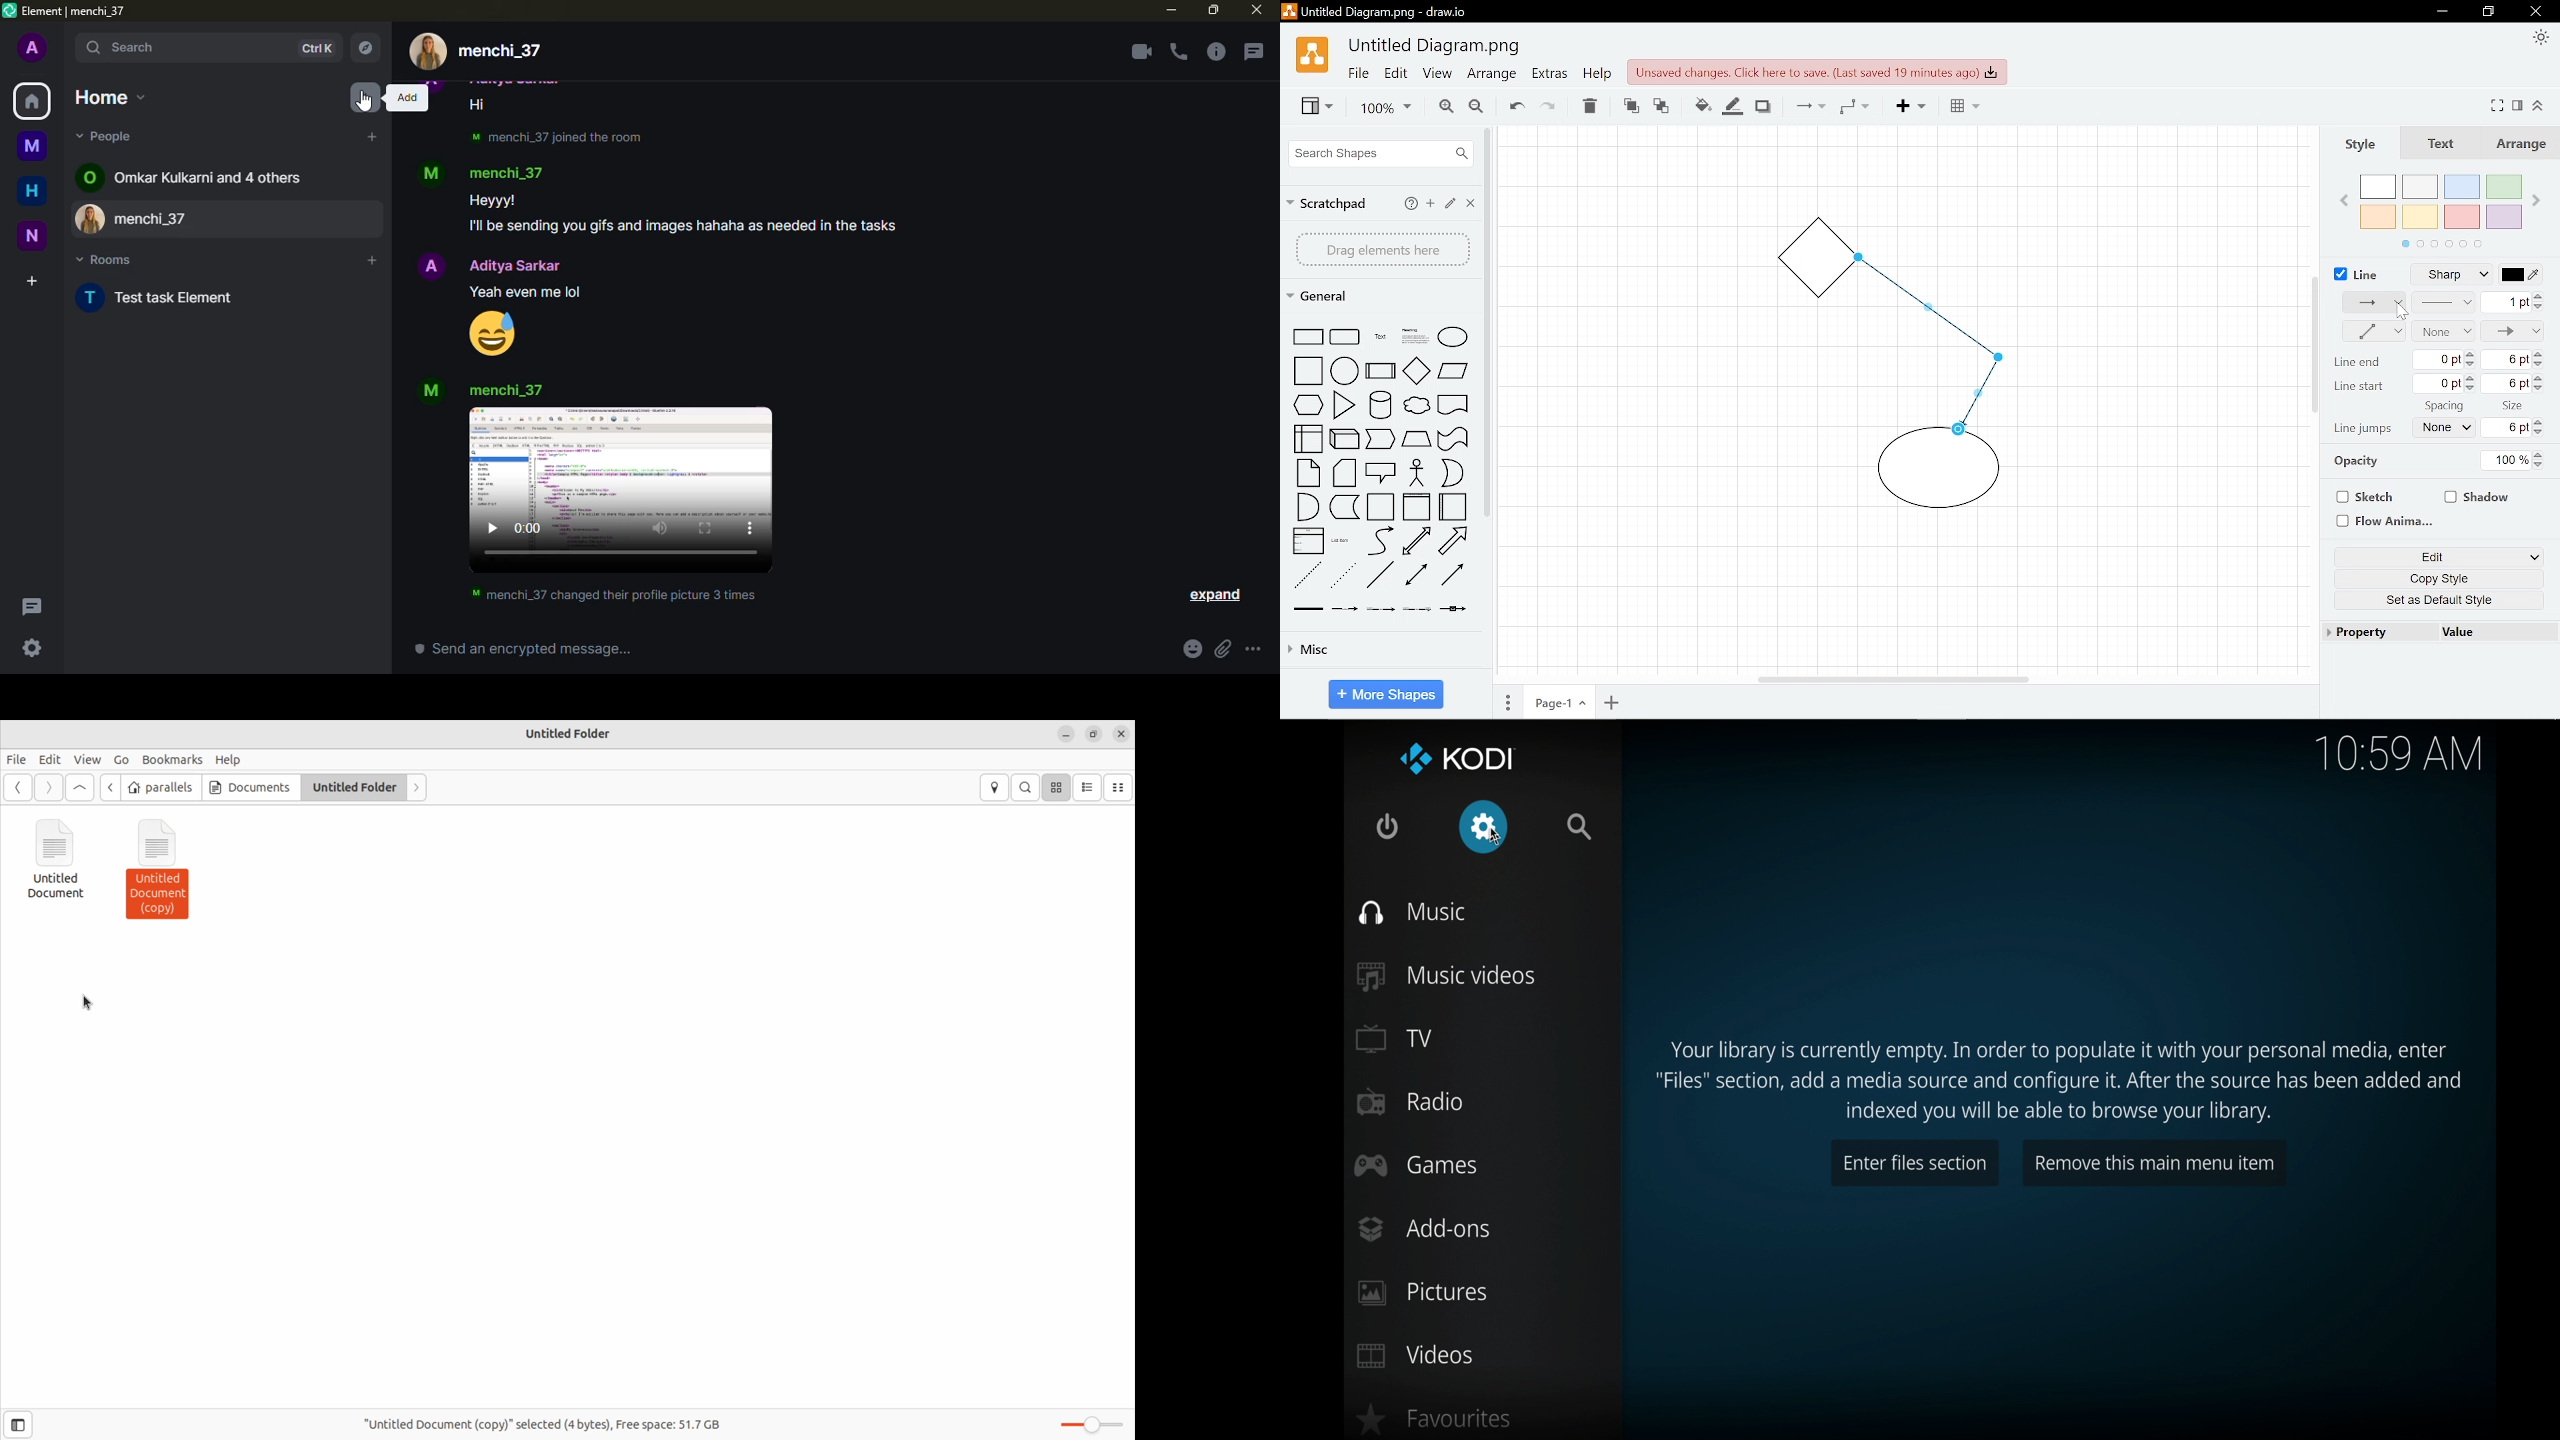 The image size is (2576, 1456). Describe the element at coordinates (2370, 331) in the screenshot. I see `Way points` at that location.